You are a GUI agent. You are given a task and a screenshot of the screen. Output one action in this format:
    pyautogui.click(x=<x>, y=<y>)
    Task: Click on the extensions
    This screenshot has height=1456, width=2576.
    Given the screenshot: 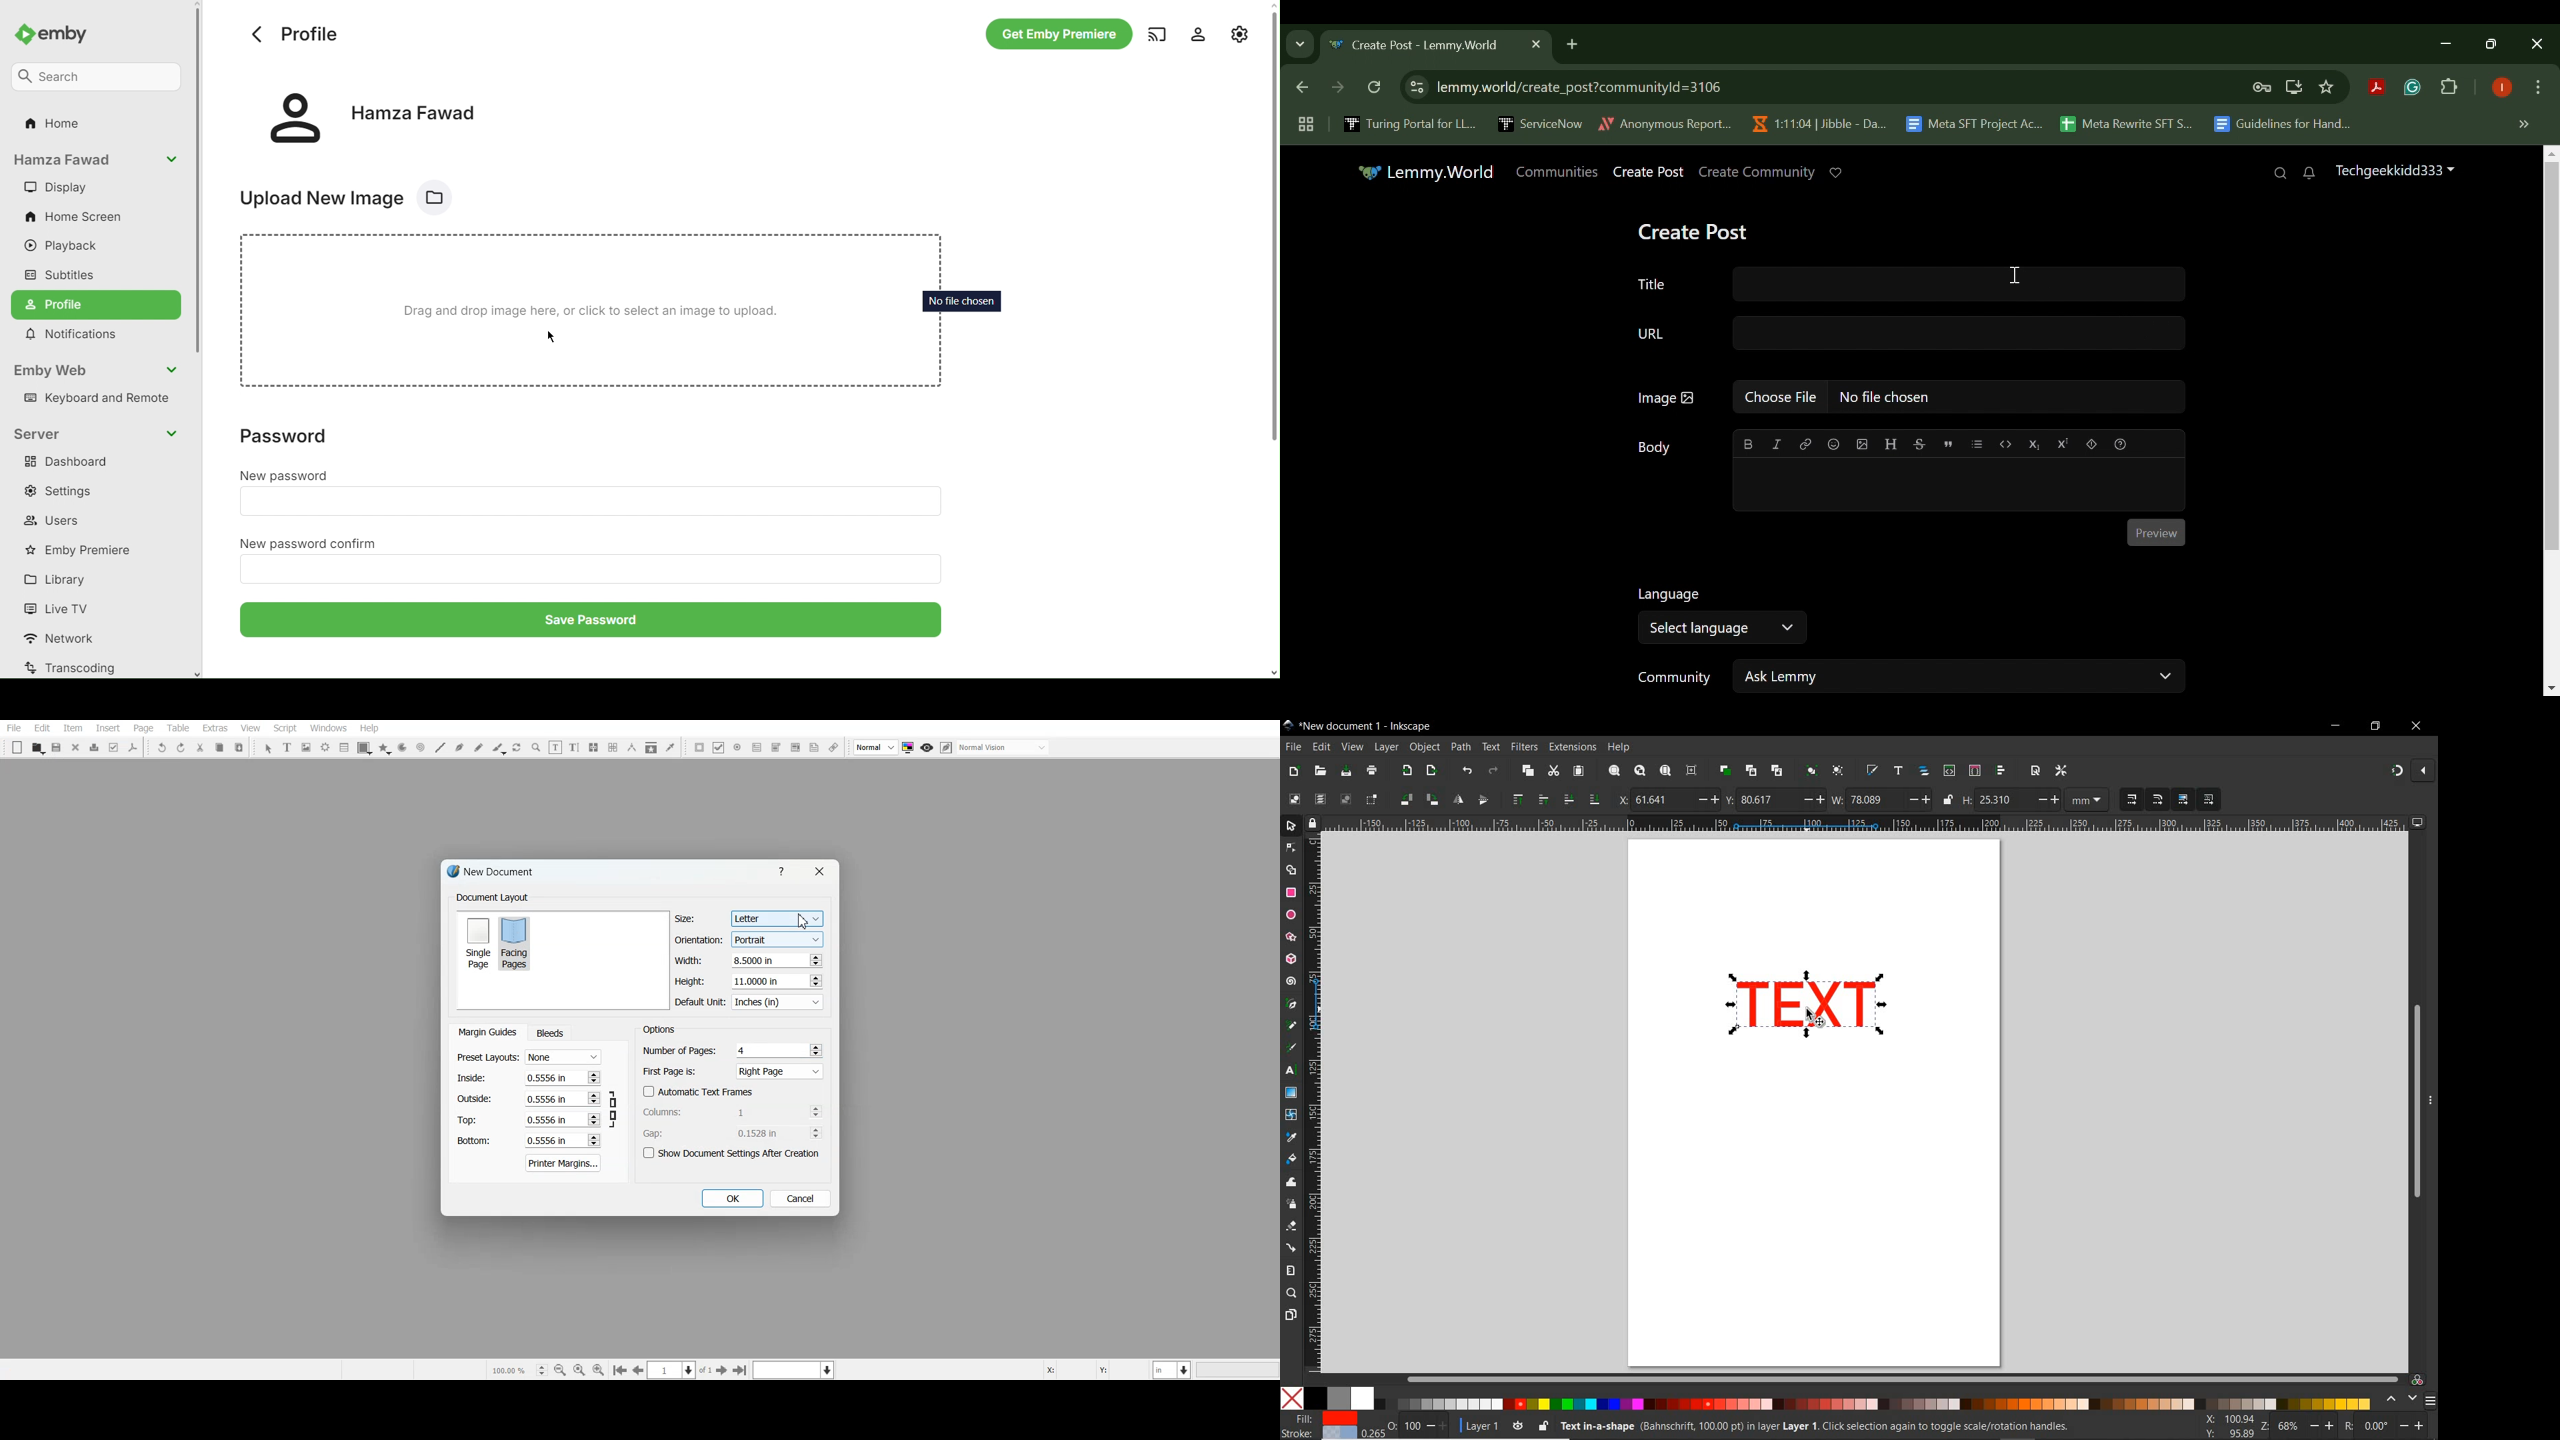 What is the action you would take?
    pyautogui.click(x=1572, y=747)
    